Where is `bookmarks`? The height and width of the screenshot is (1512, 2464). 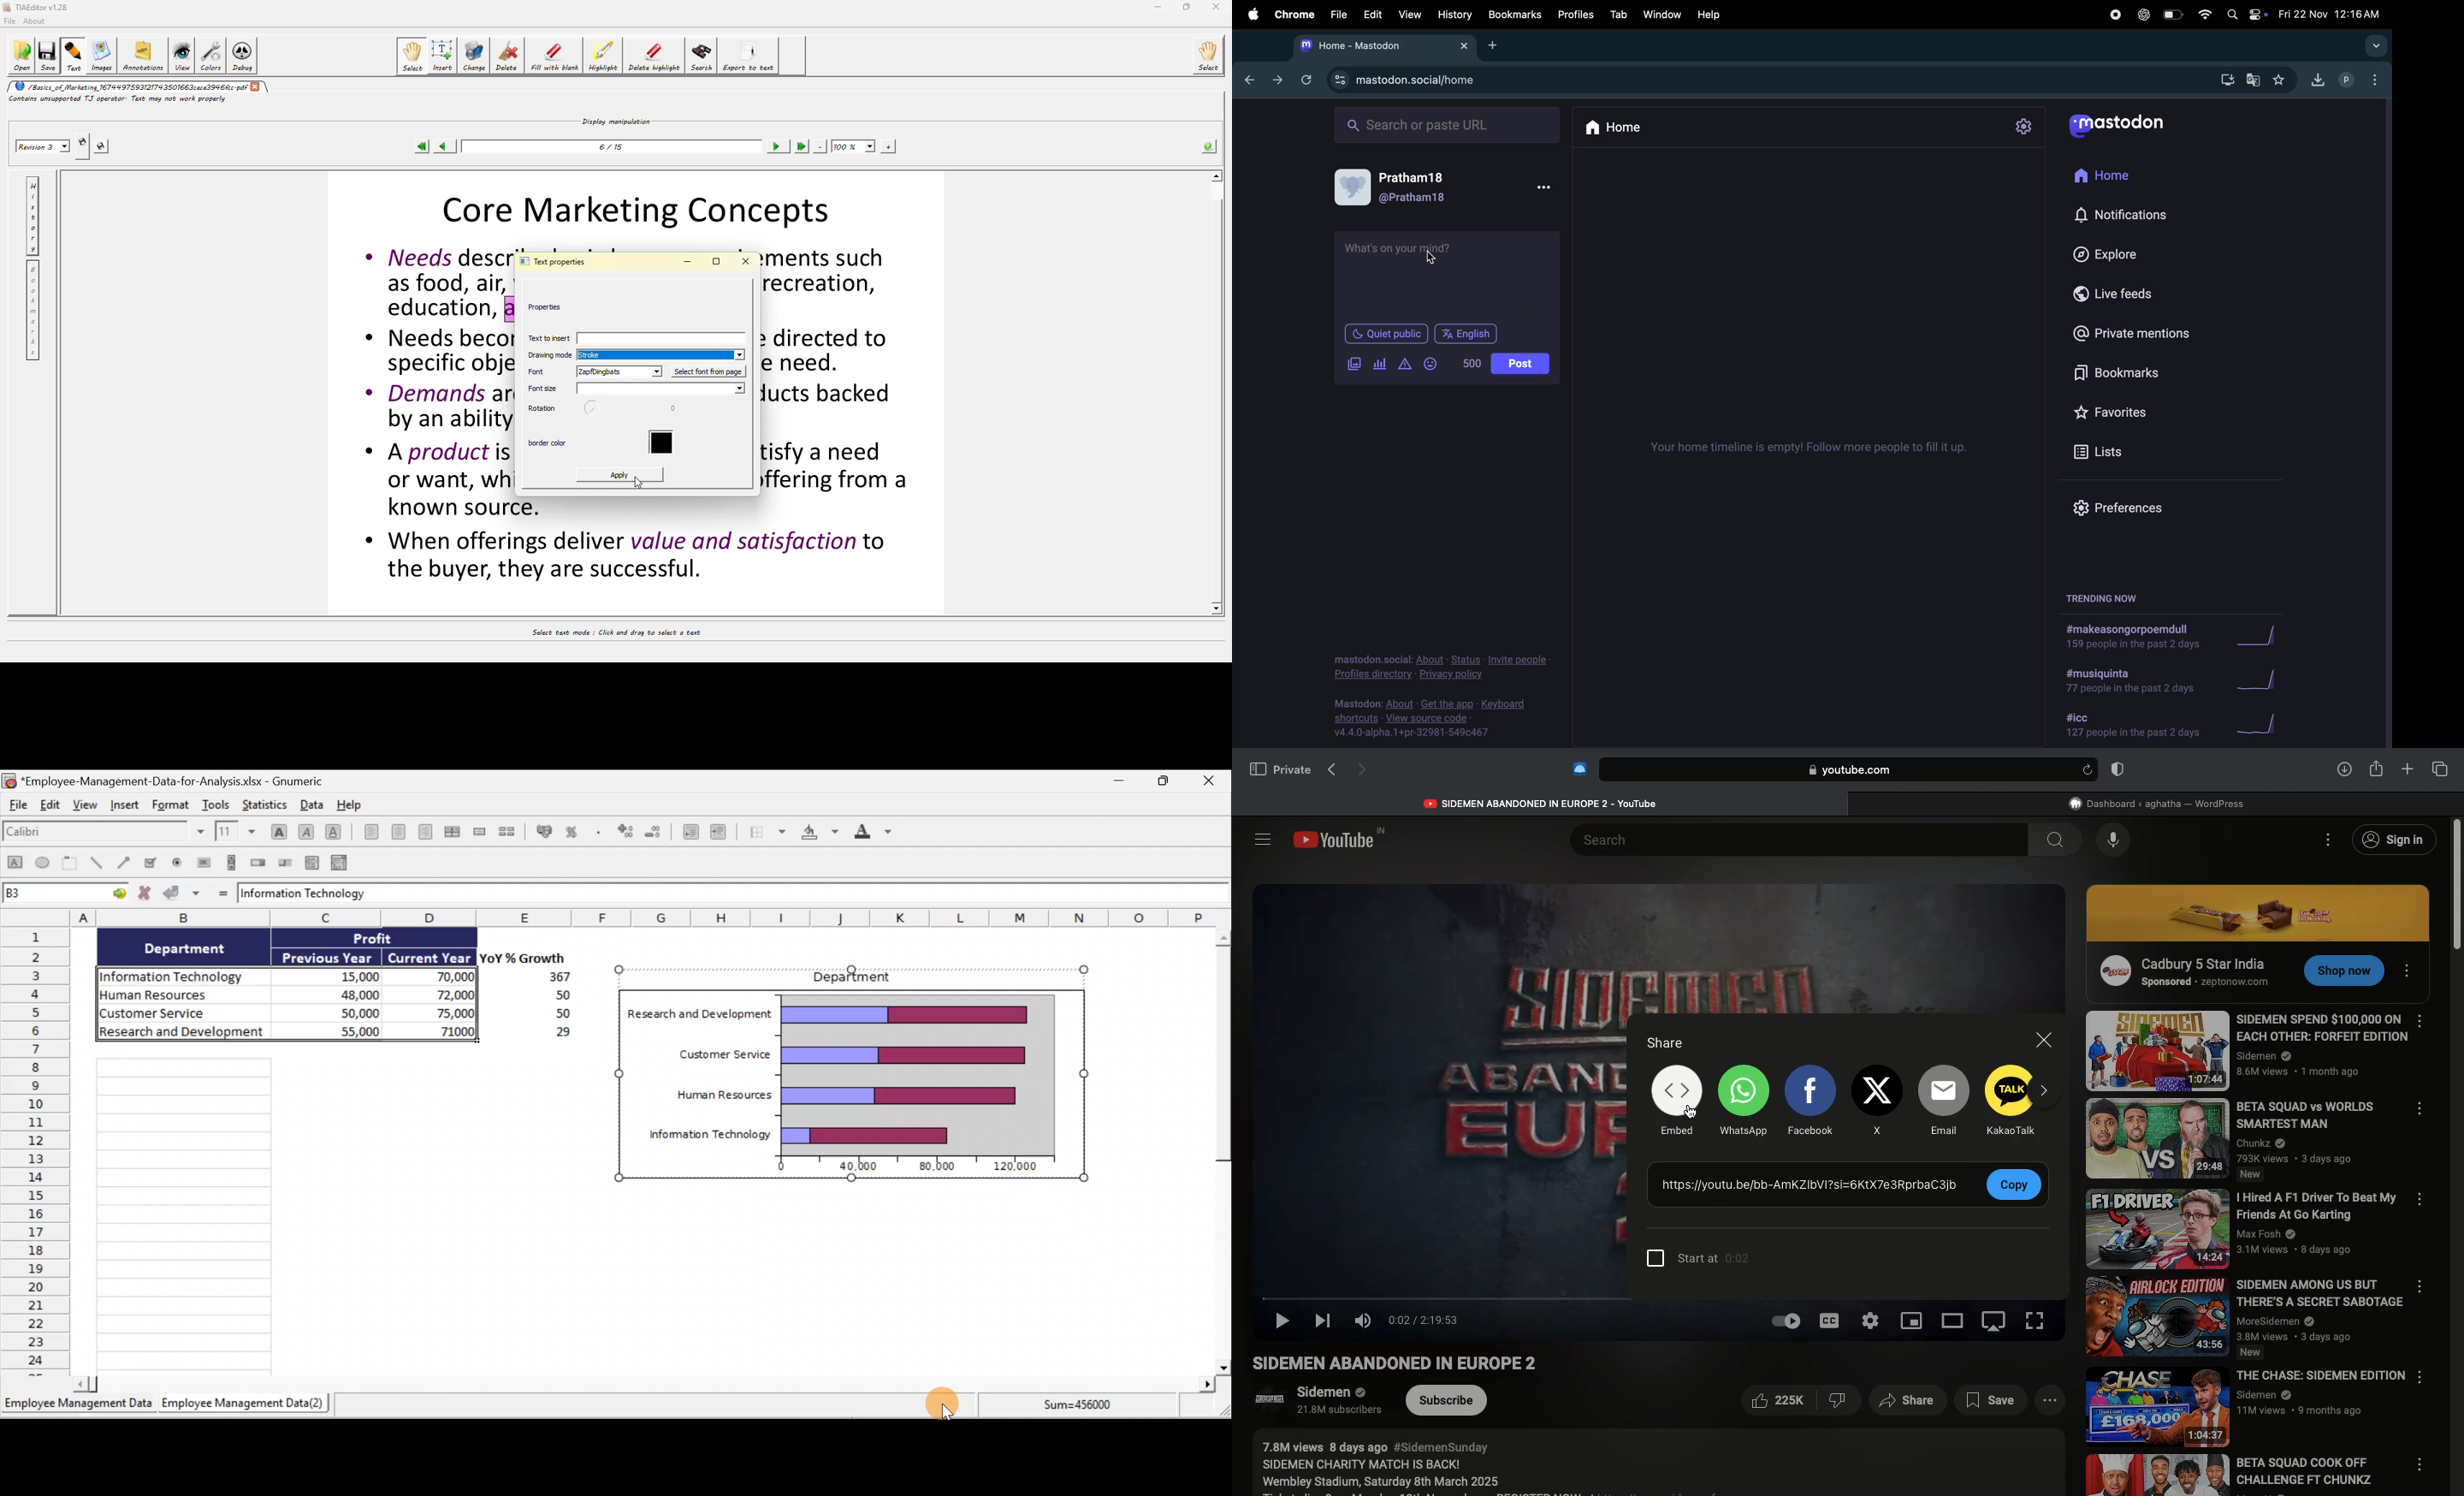
bookmarks is located at coordinates (1515, 14).